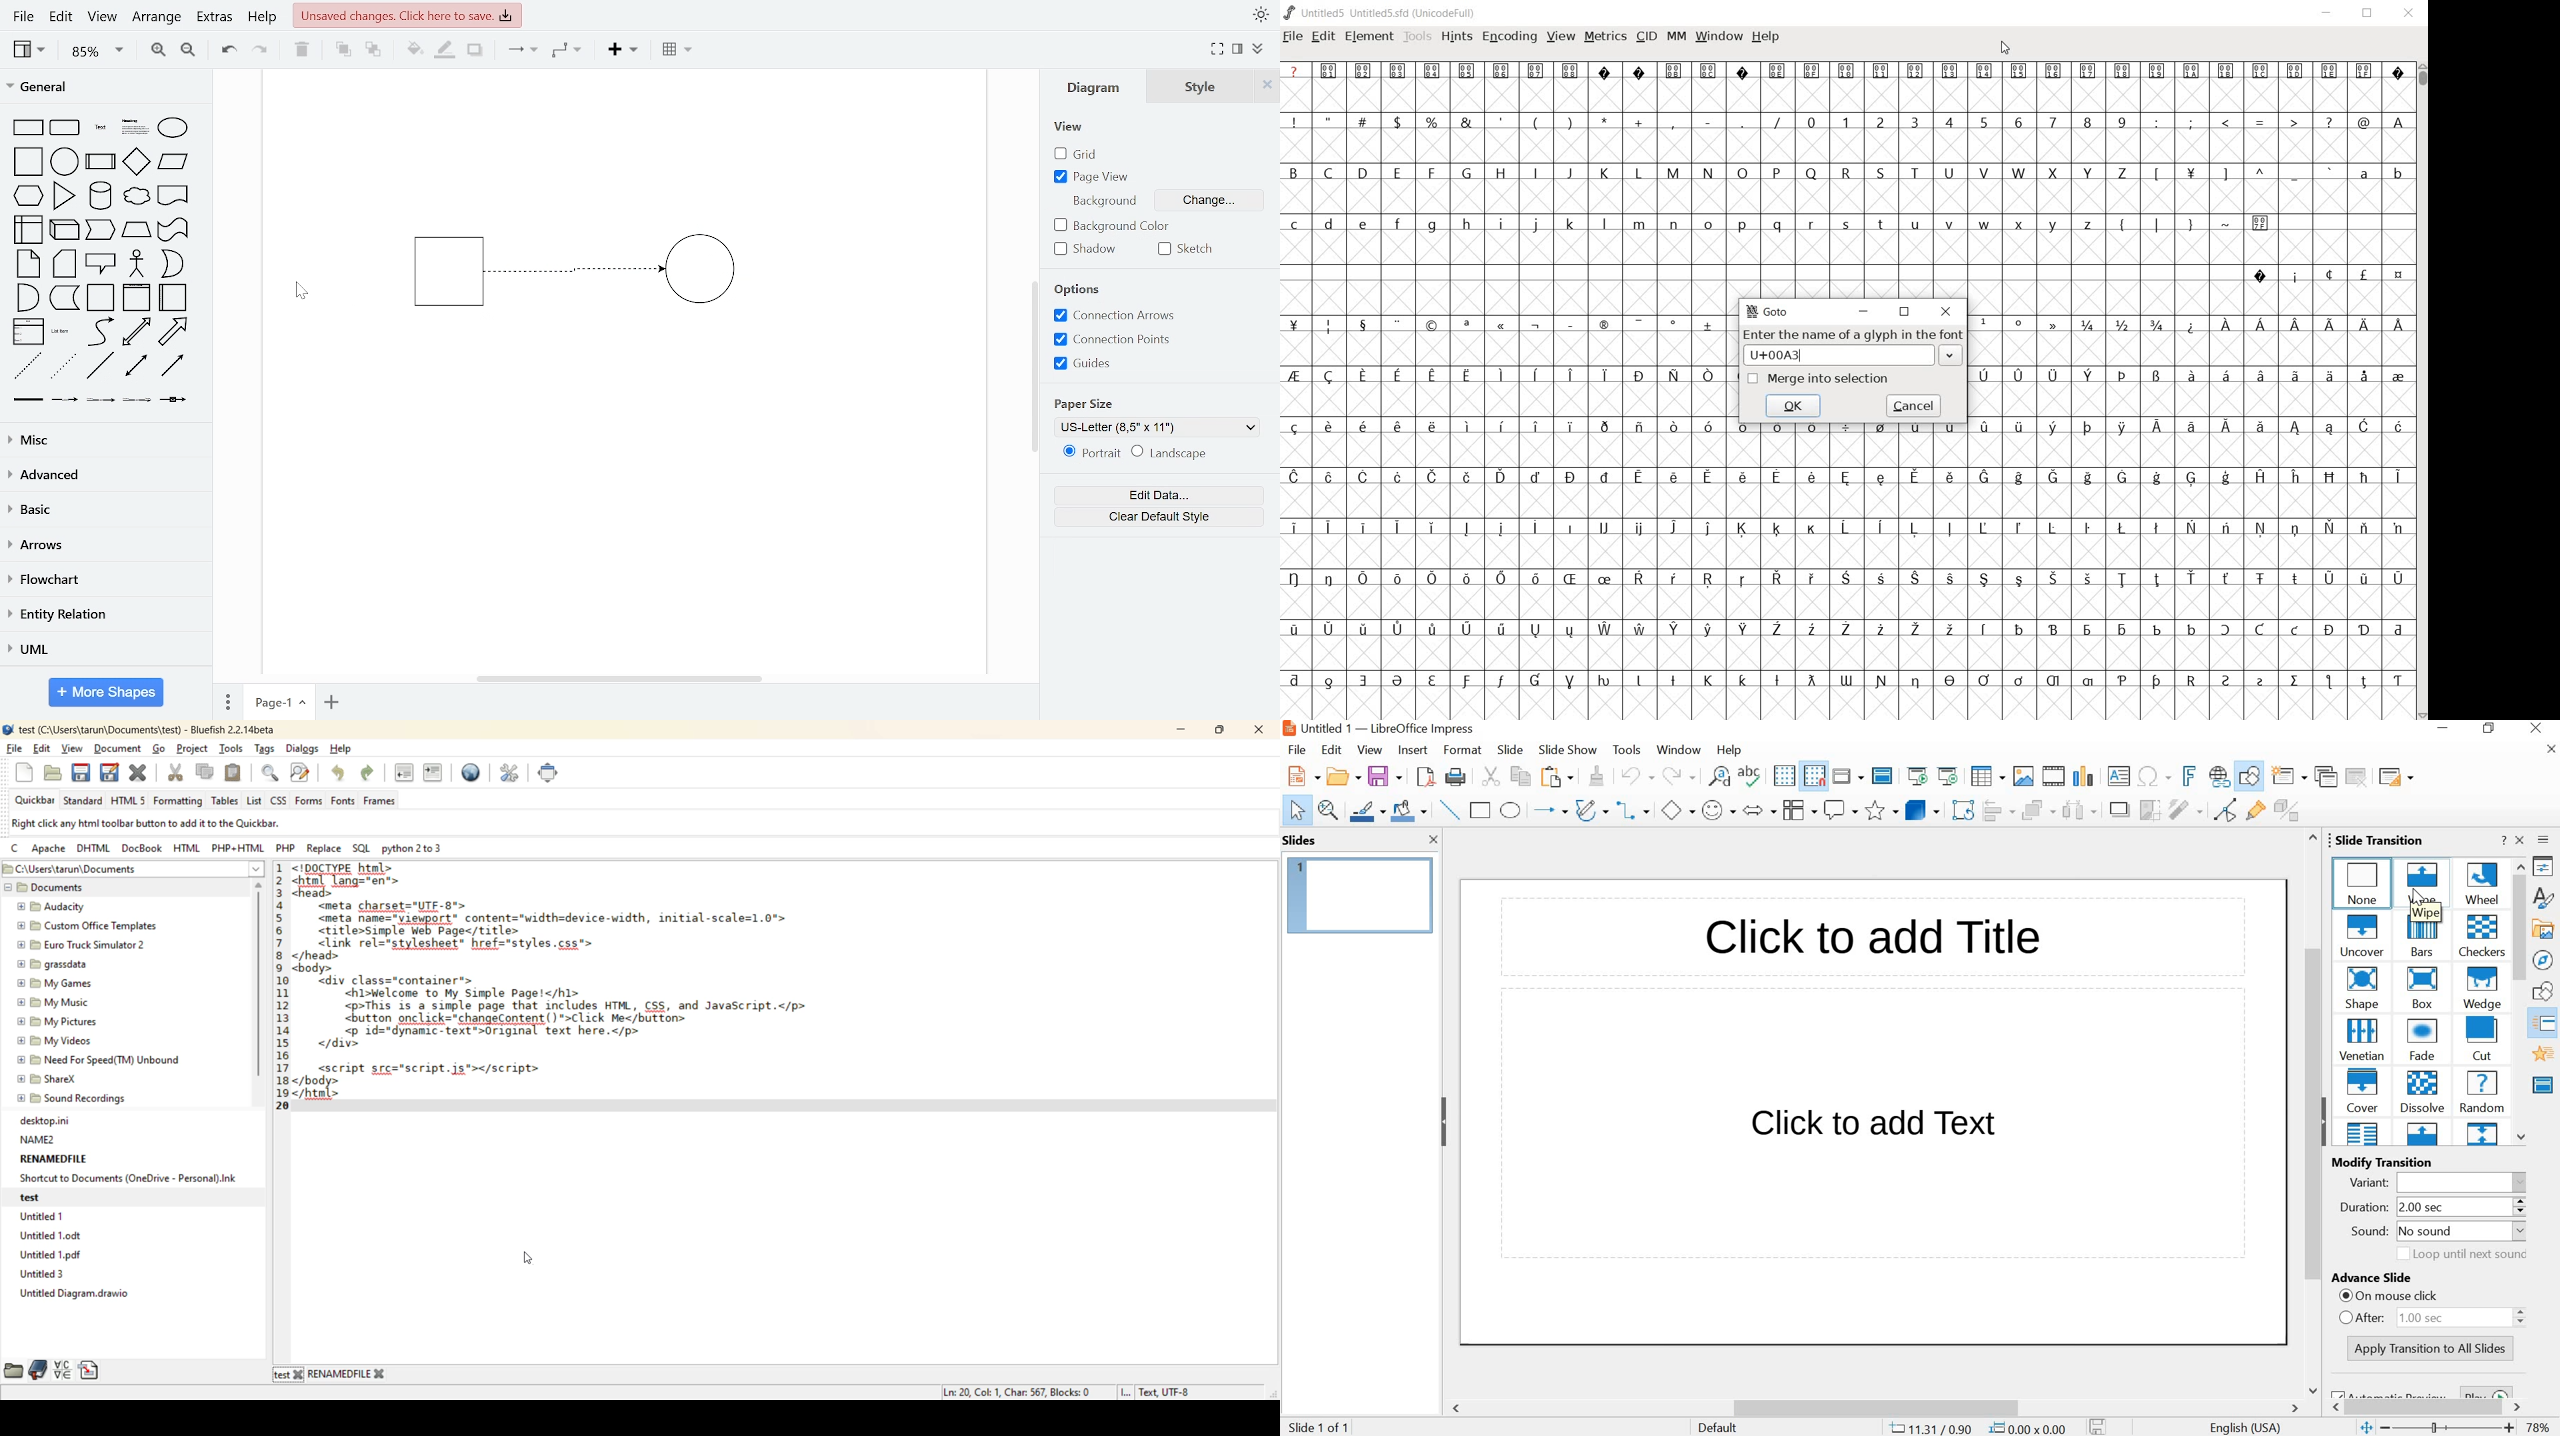  I want to click on connector  with 2 labels, so click(102, 400).